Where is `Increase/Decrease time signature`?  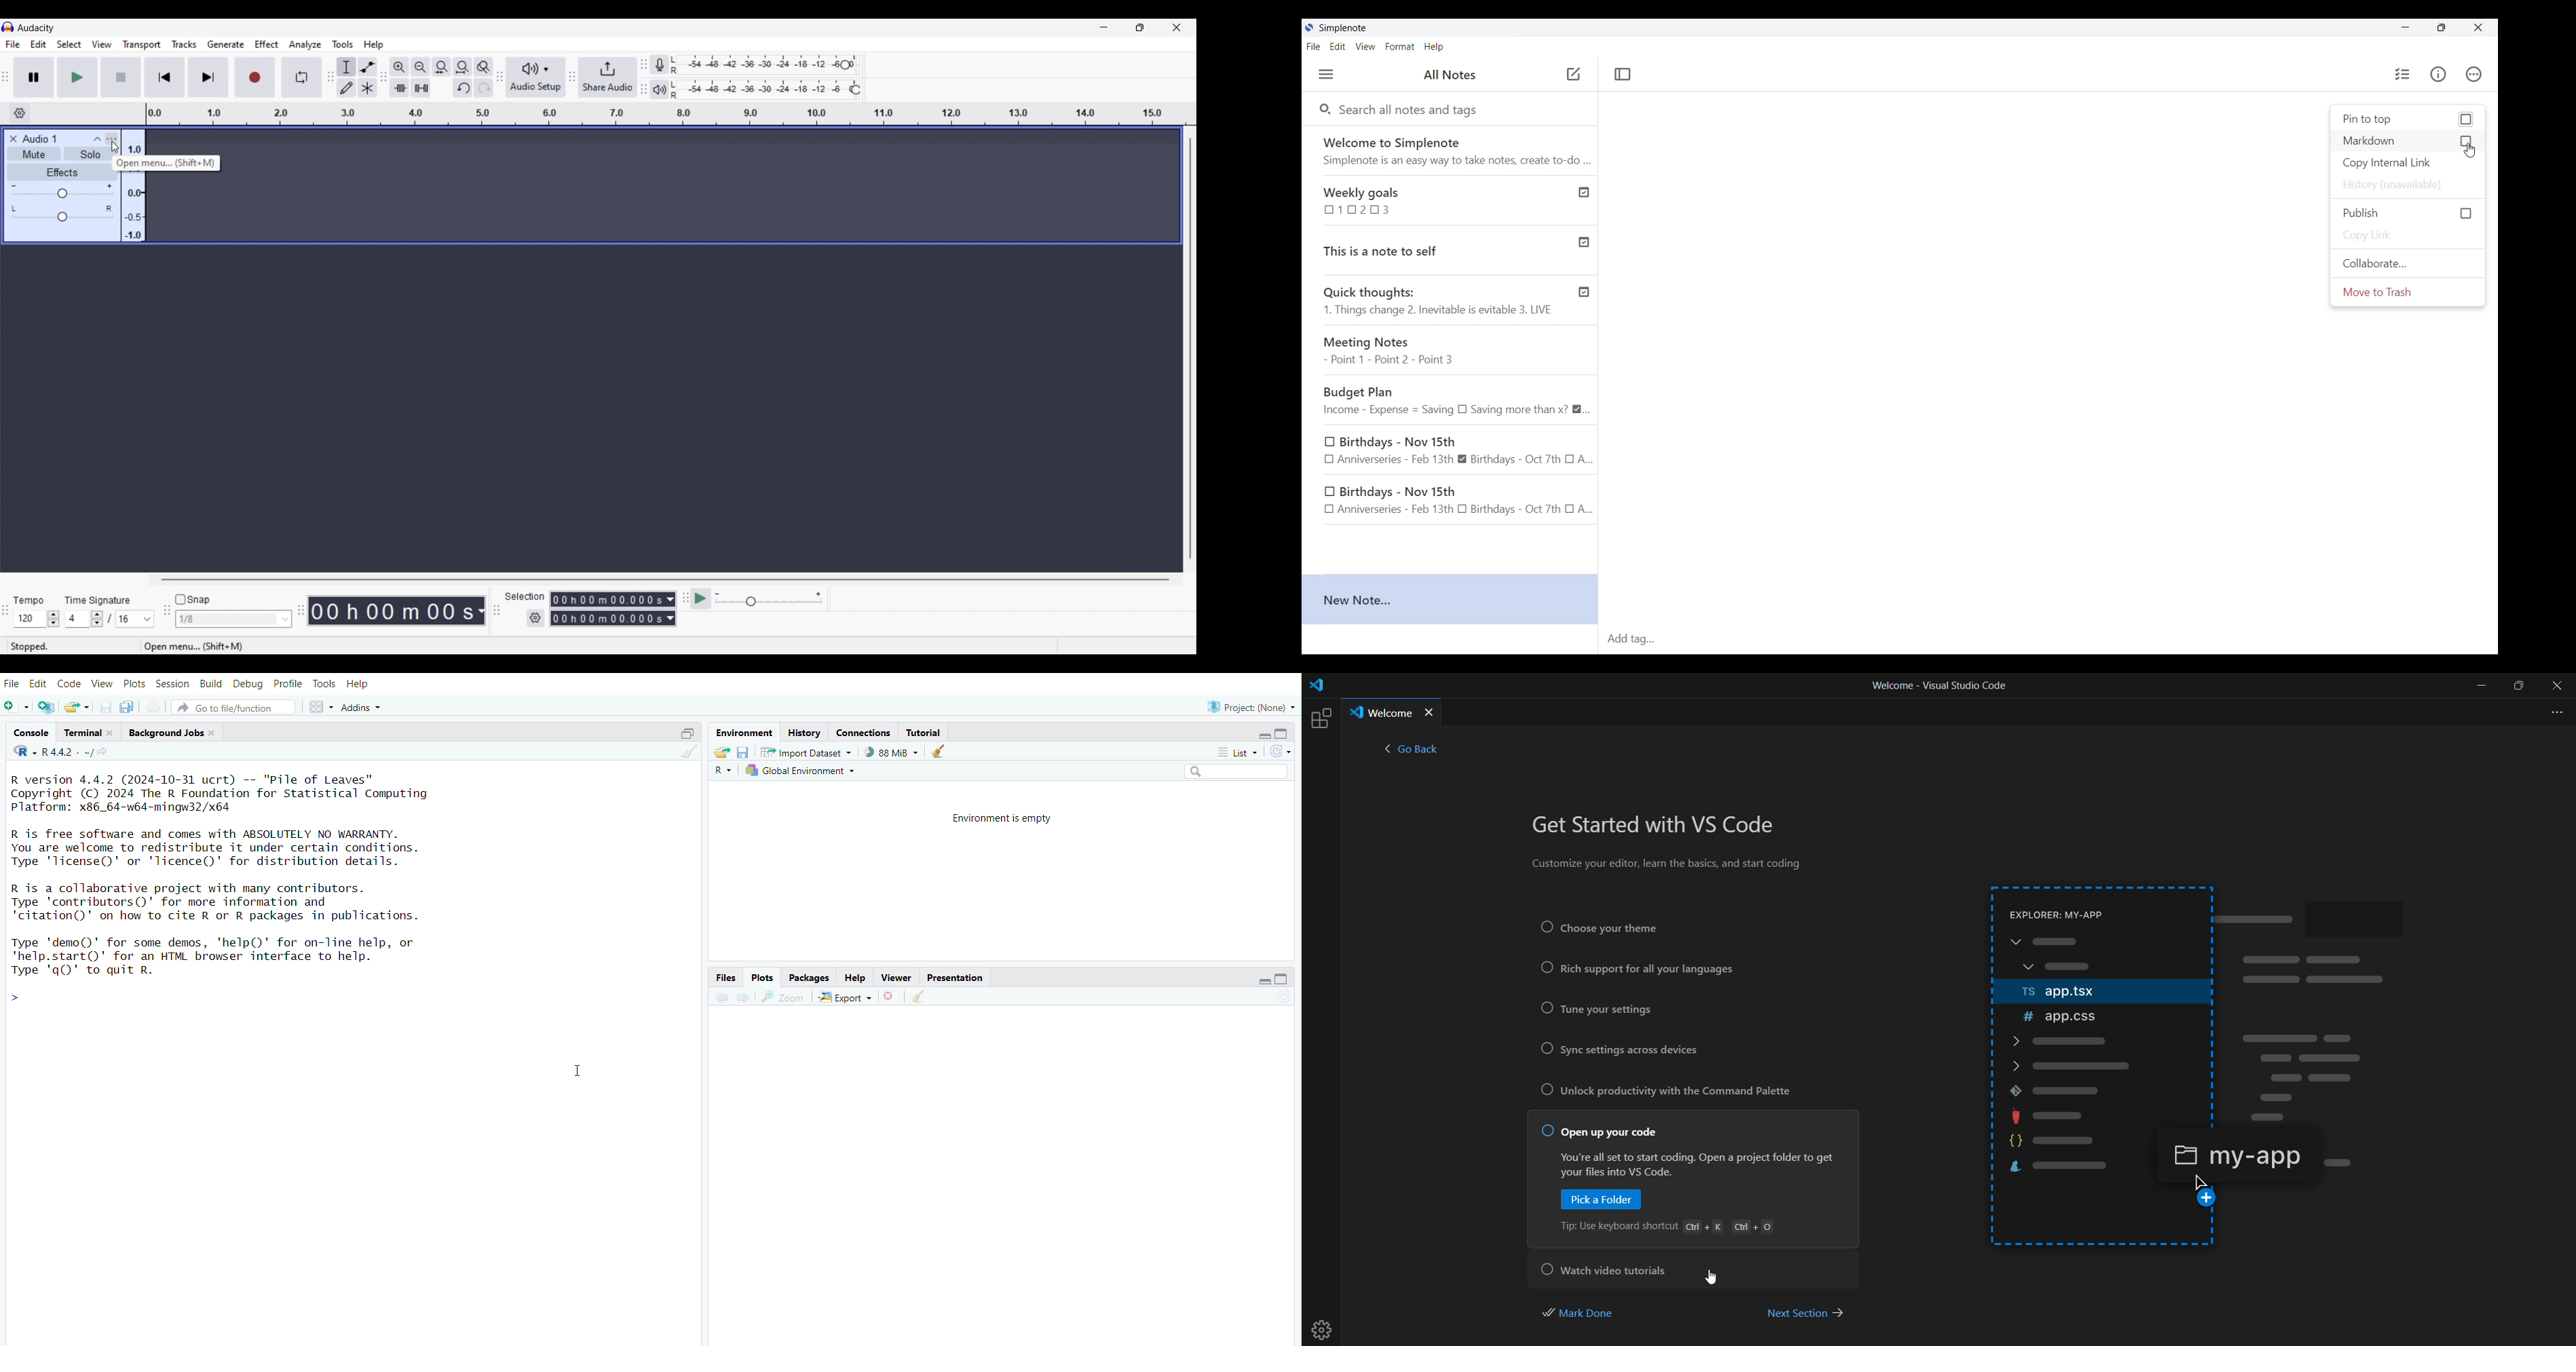
Increase/Decrease time signature is located at coordinates (97, 619).